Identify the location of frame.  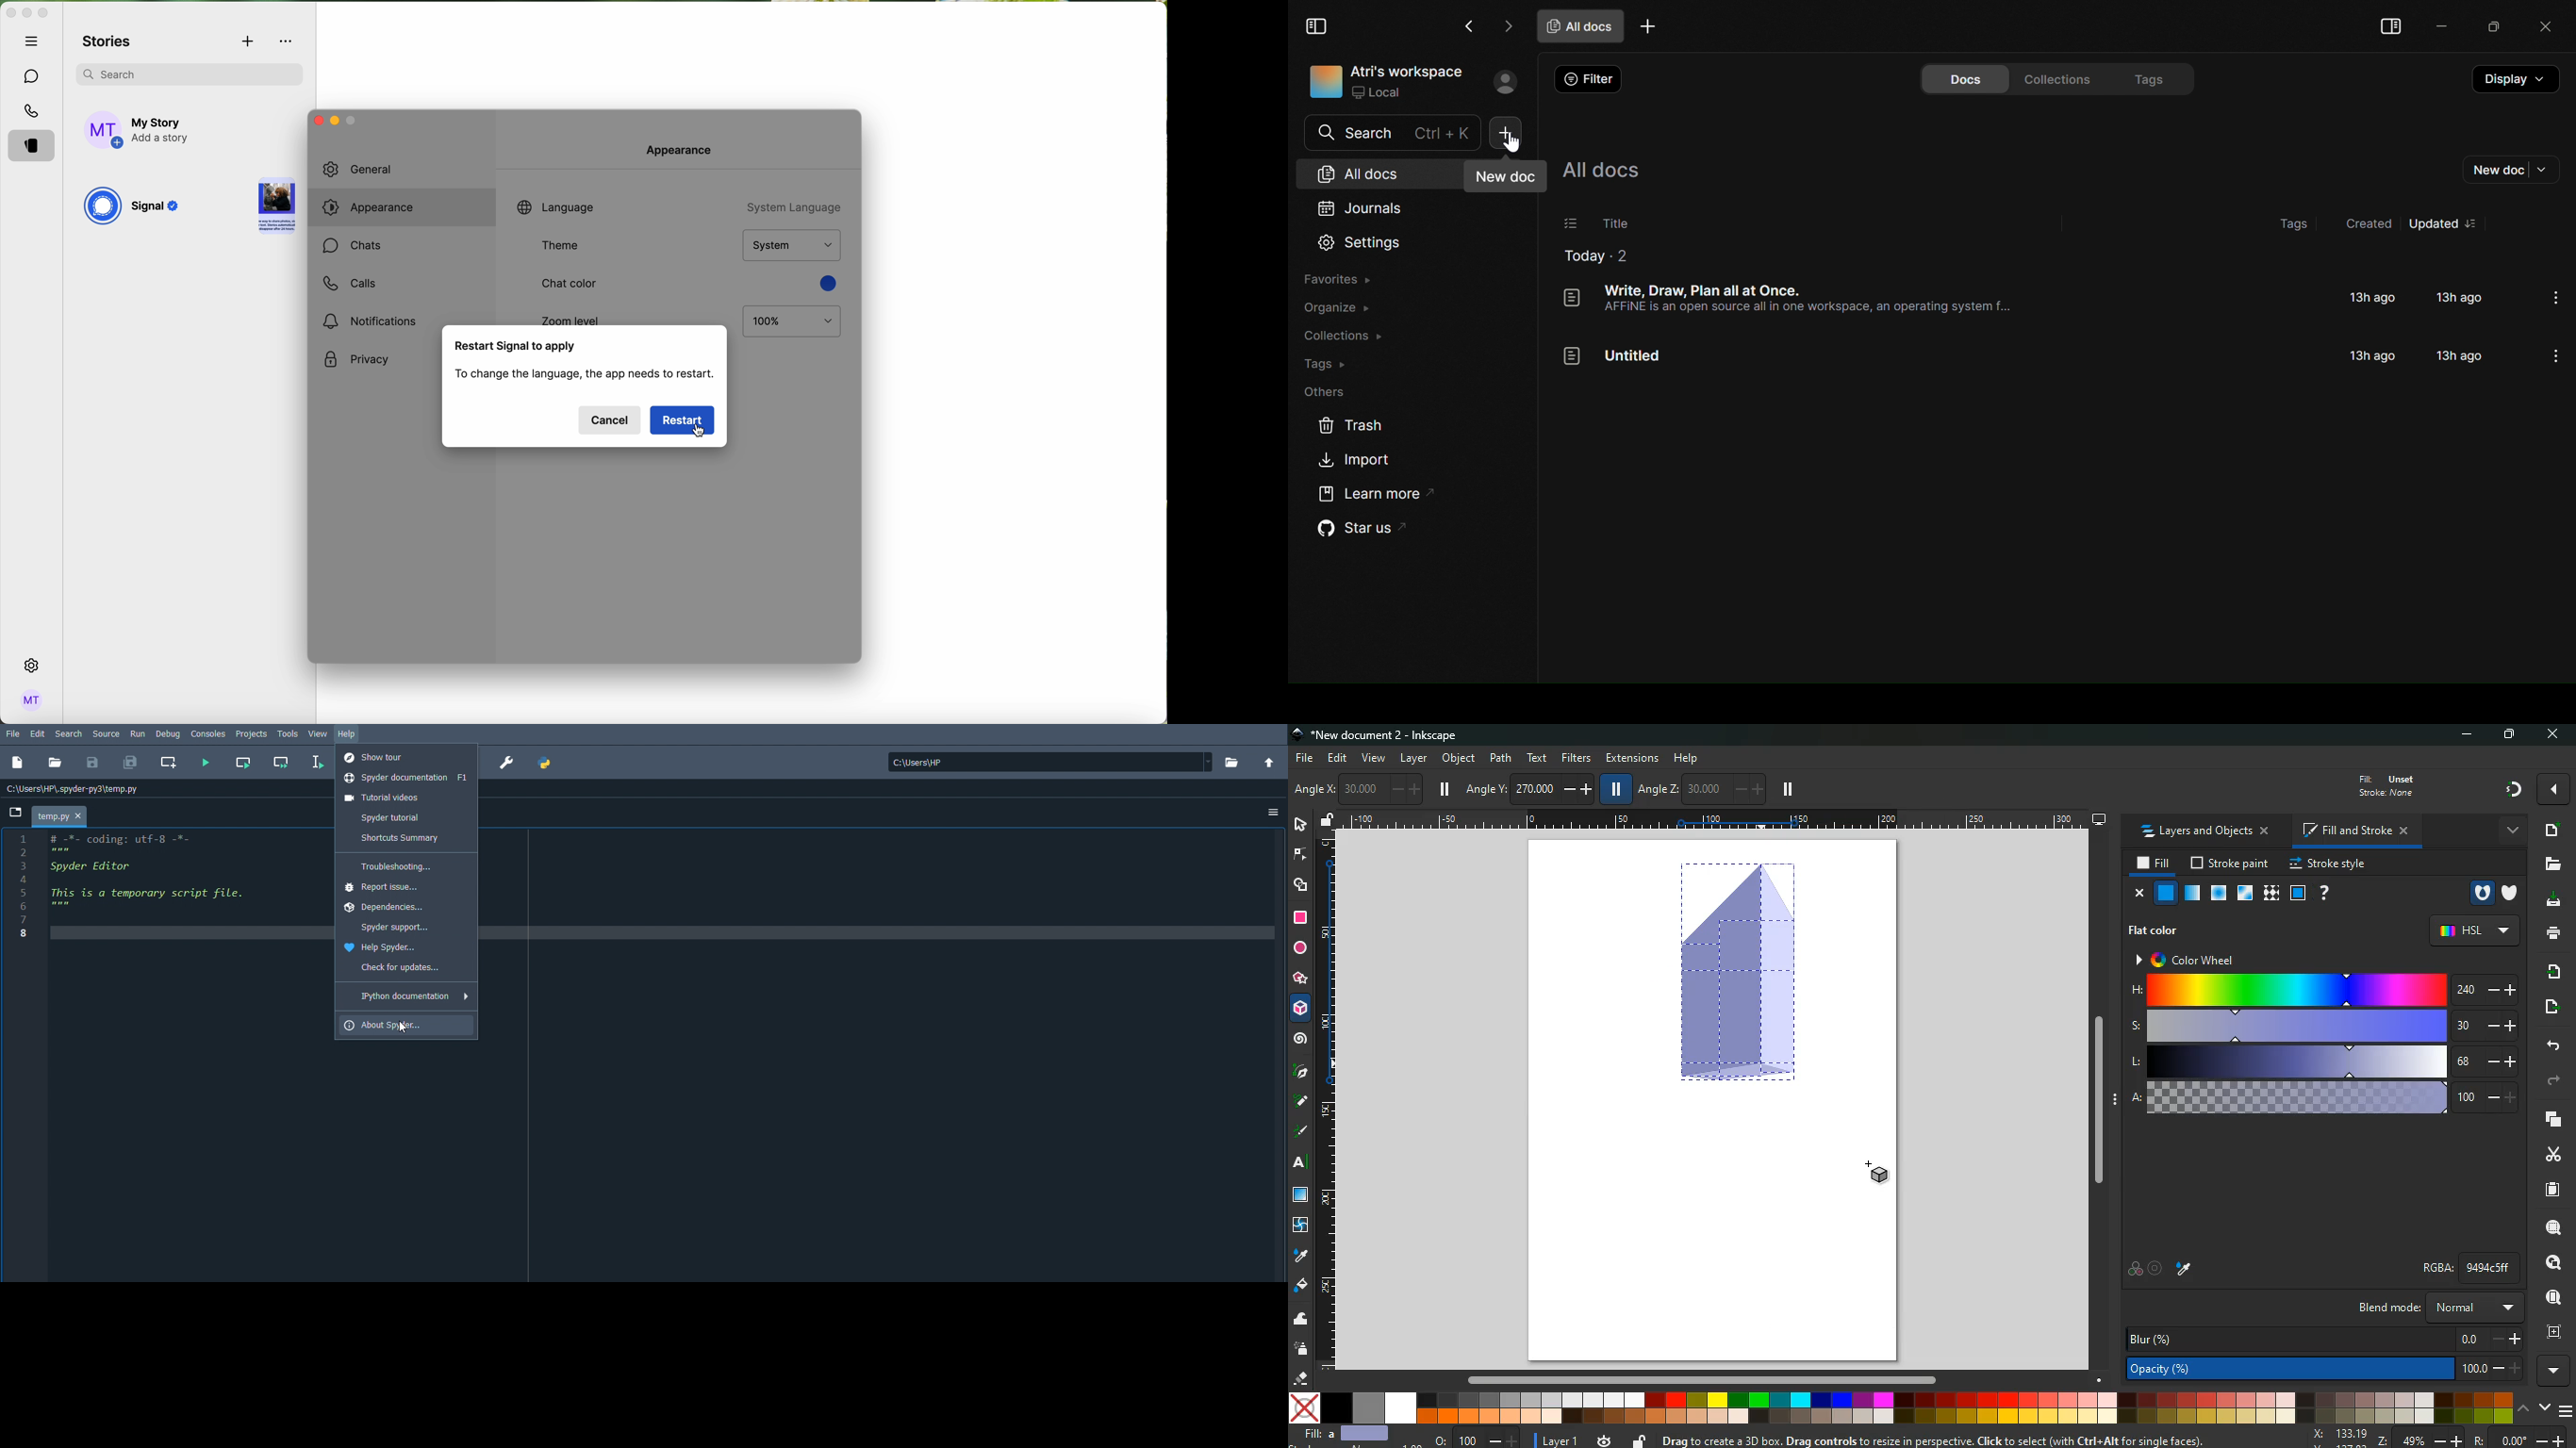
(2298, 894).